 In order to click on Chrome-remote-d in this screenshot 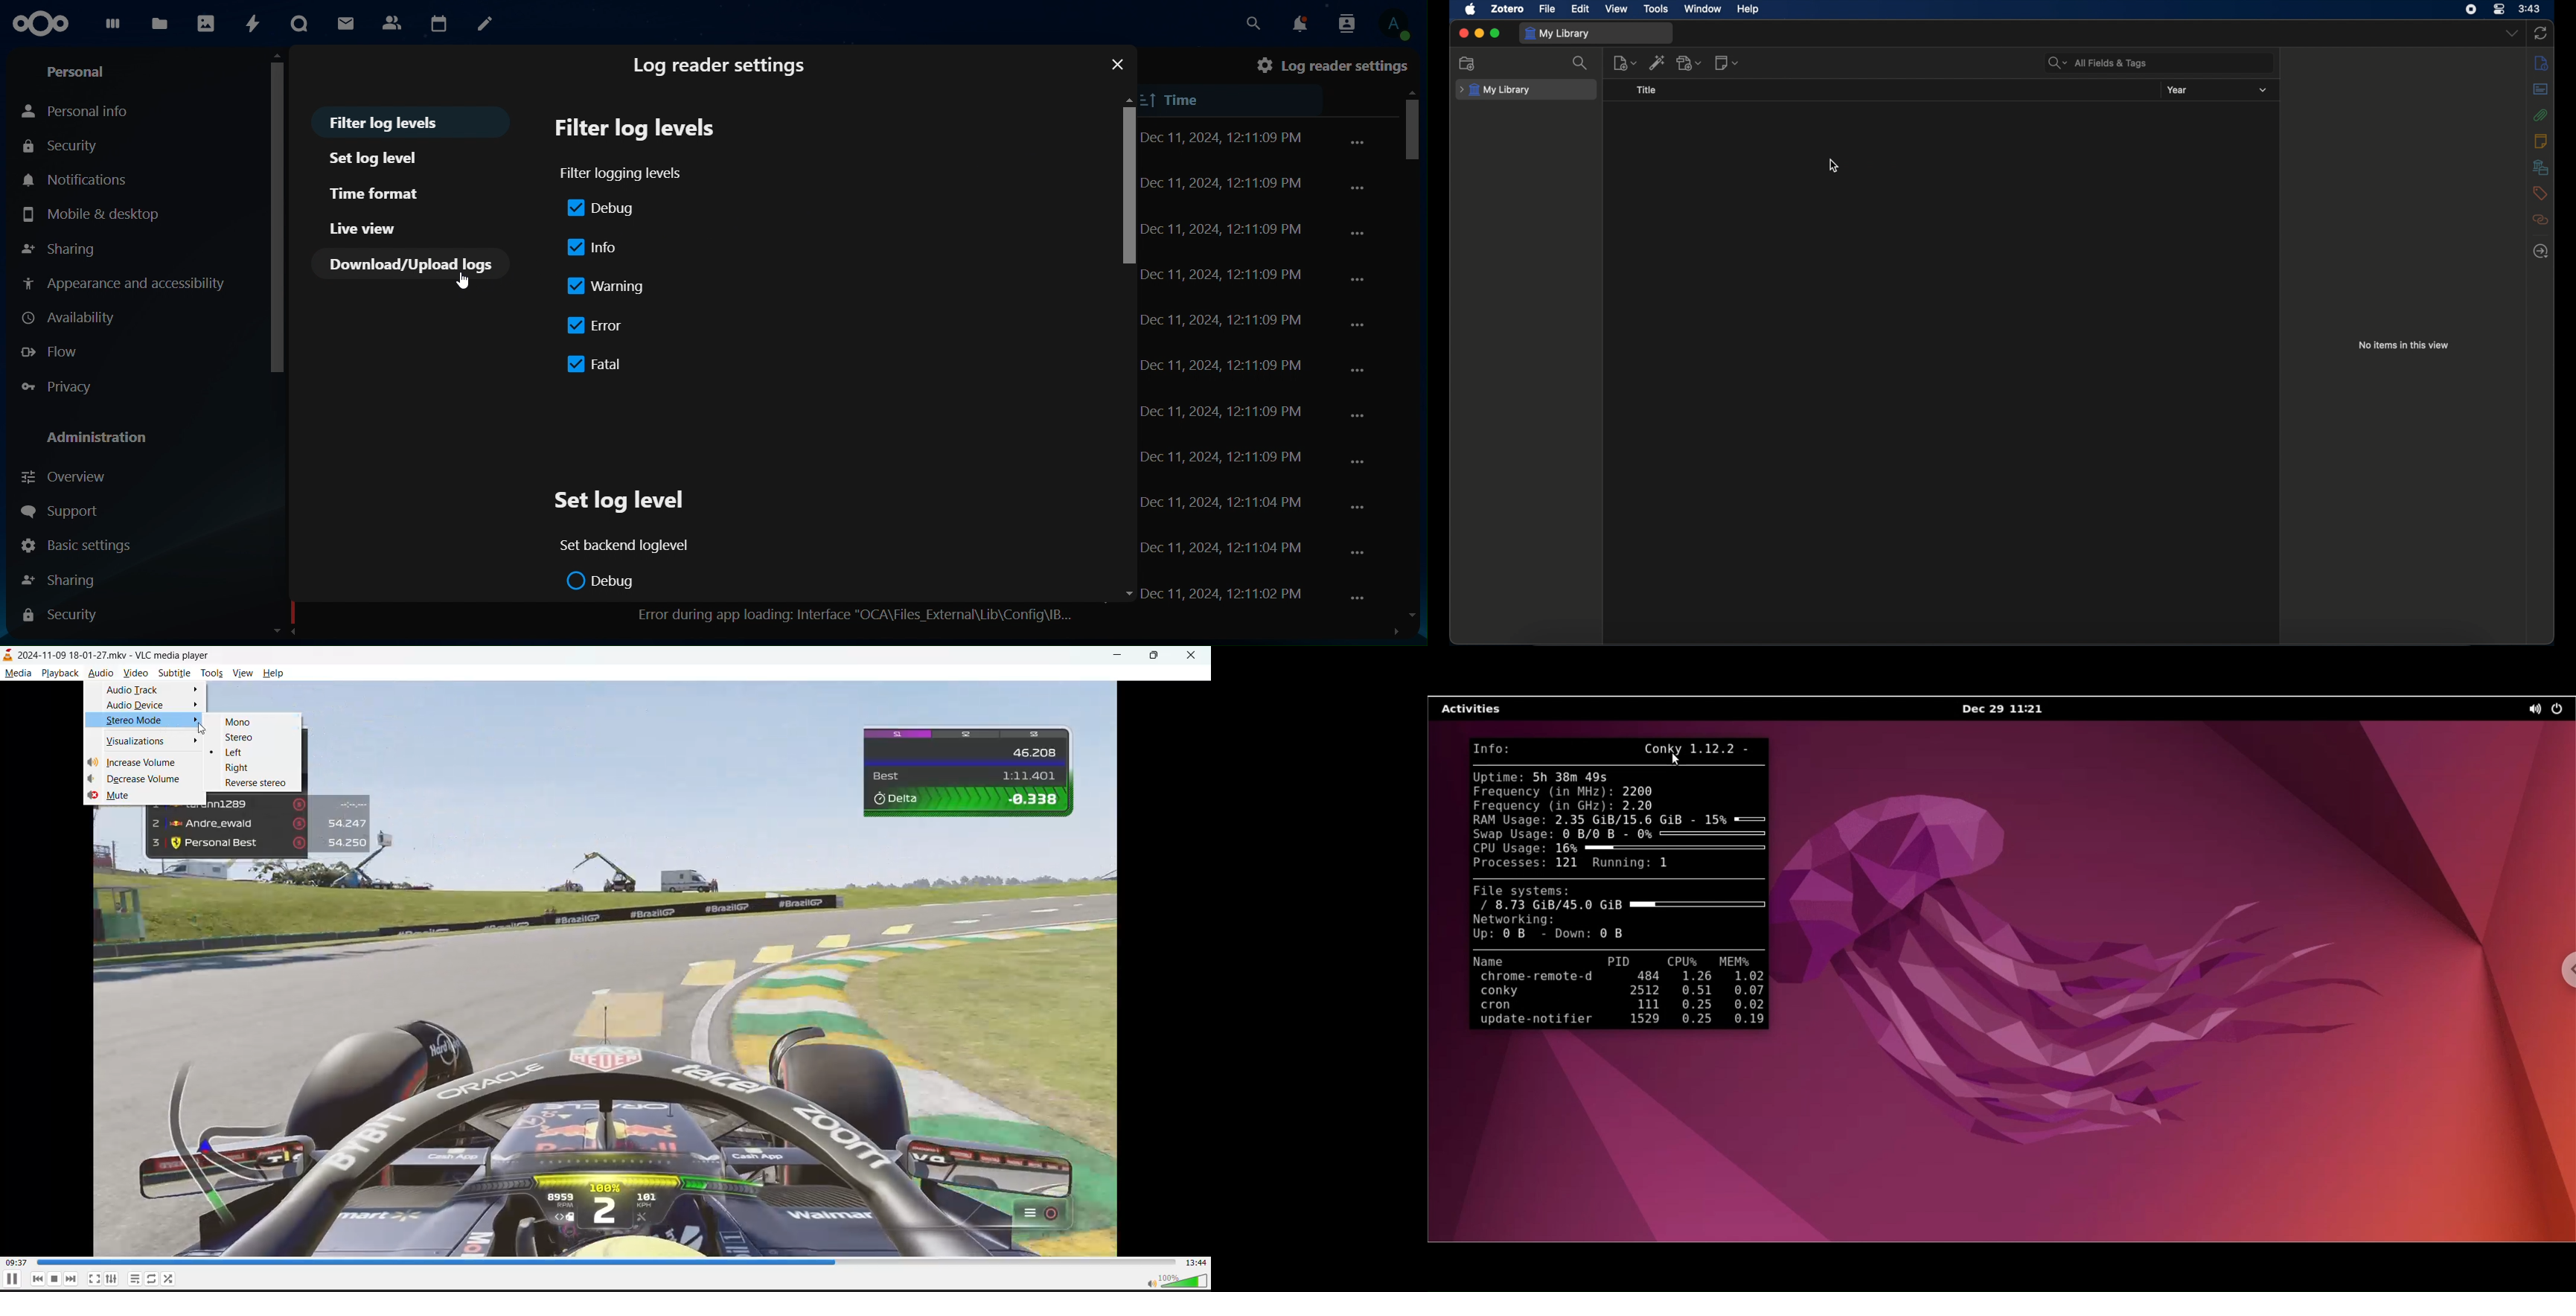, I will do `click(1533, 977)`.